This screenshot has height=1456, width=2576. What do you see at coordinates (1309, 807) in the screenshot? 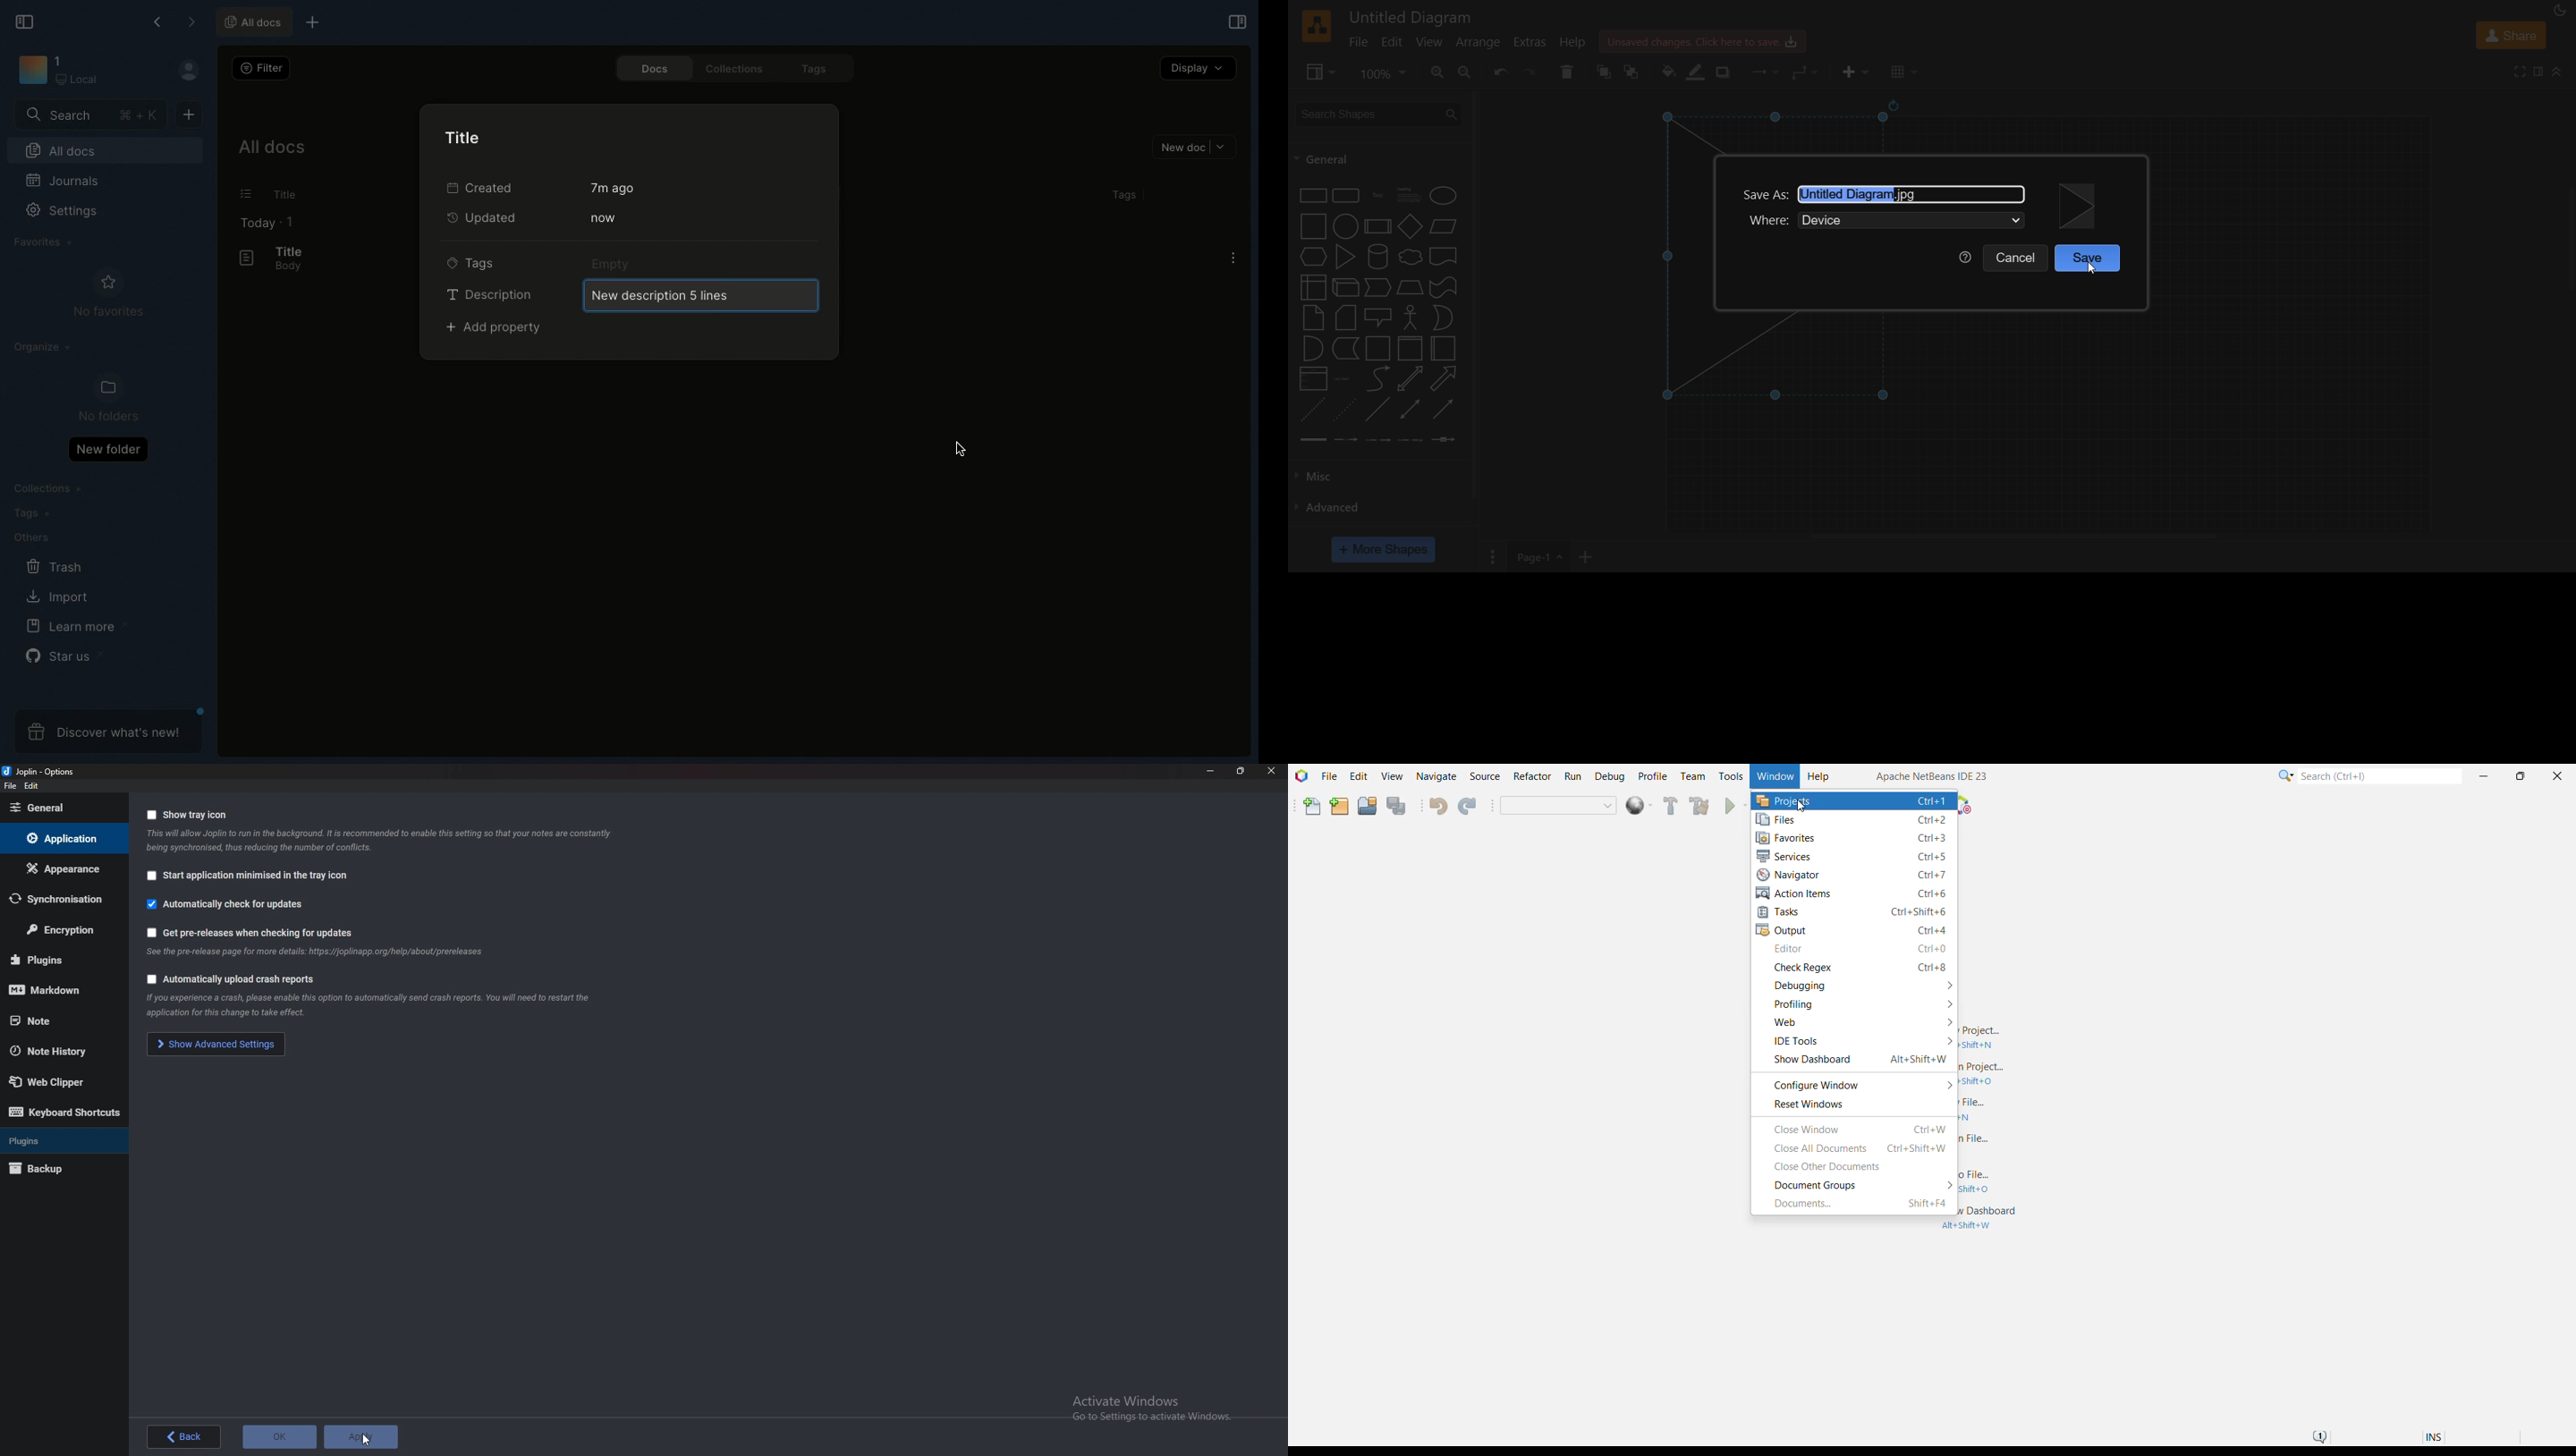
I see `New File` at bounding box center [1309, 807].